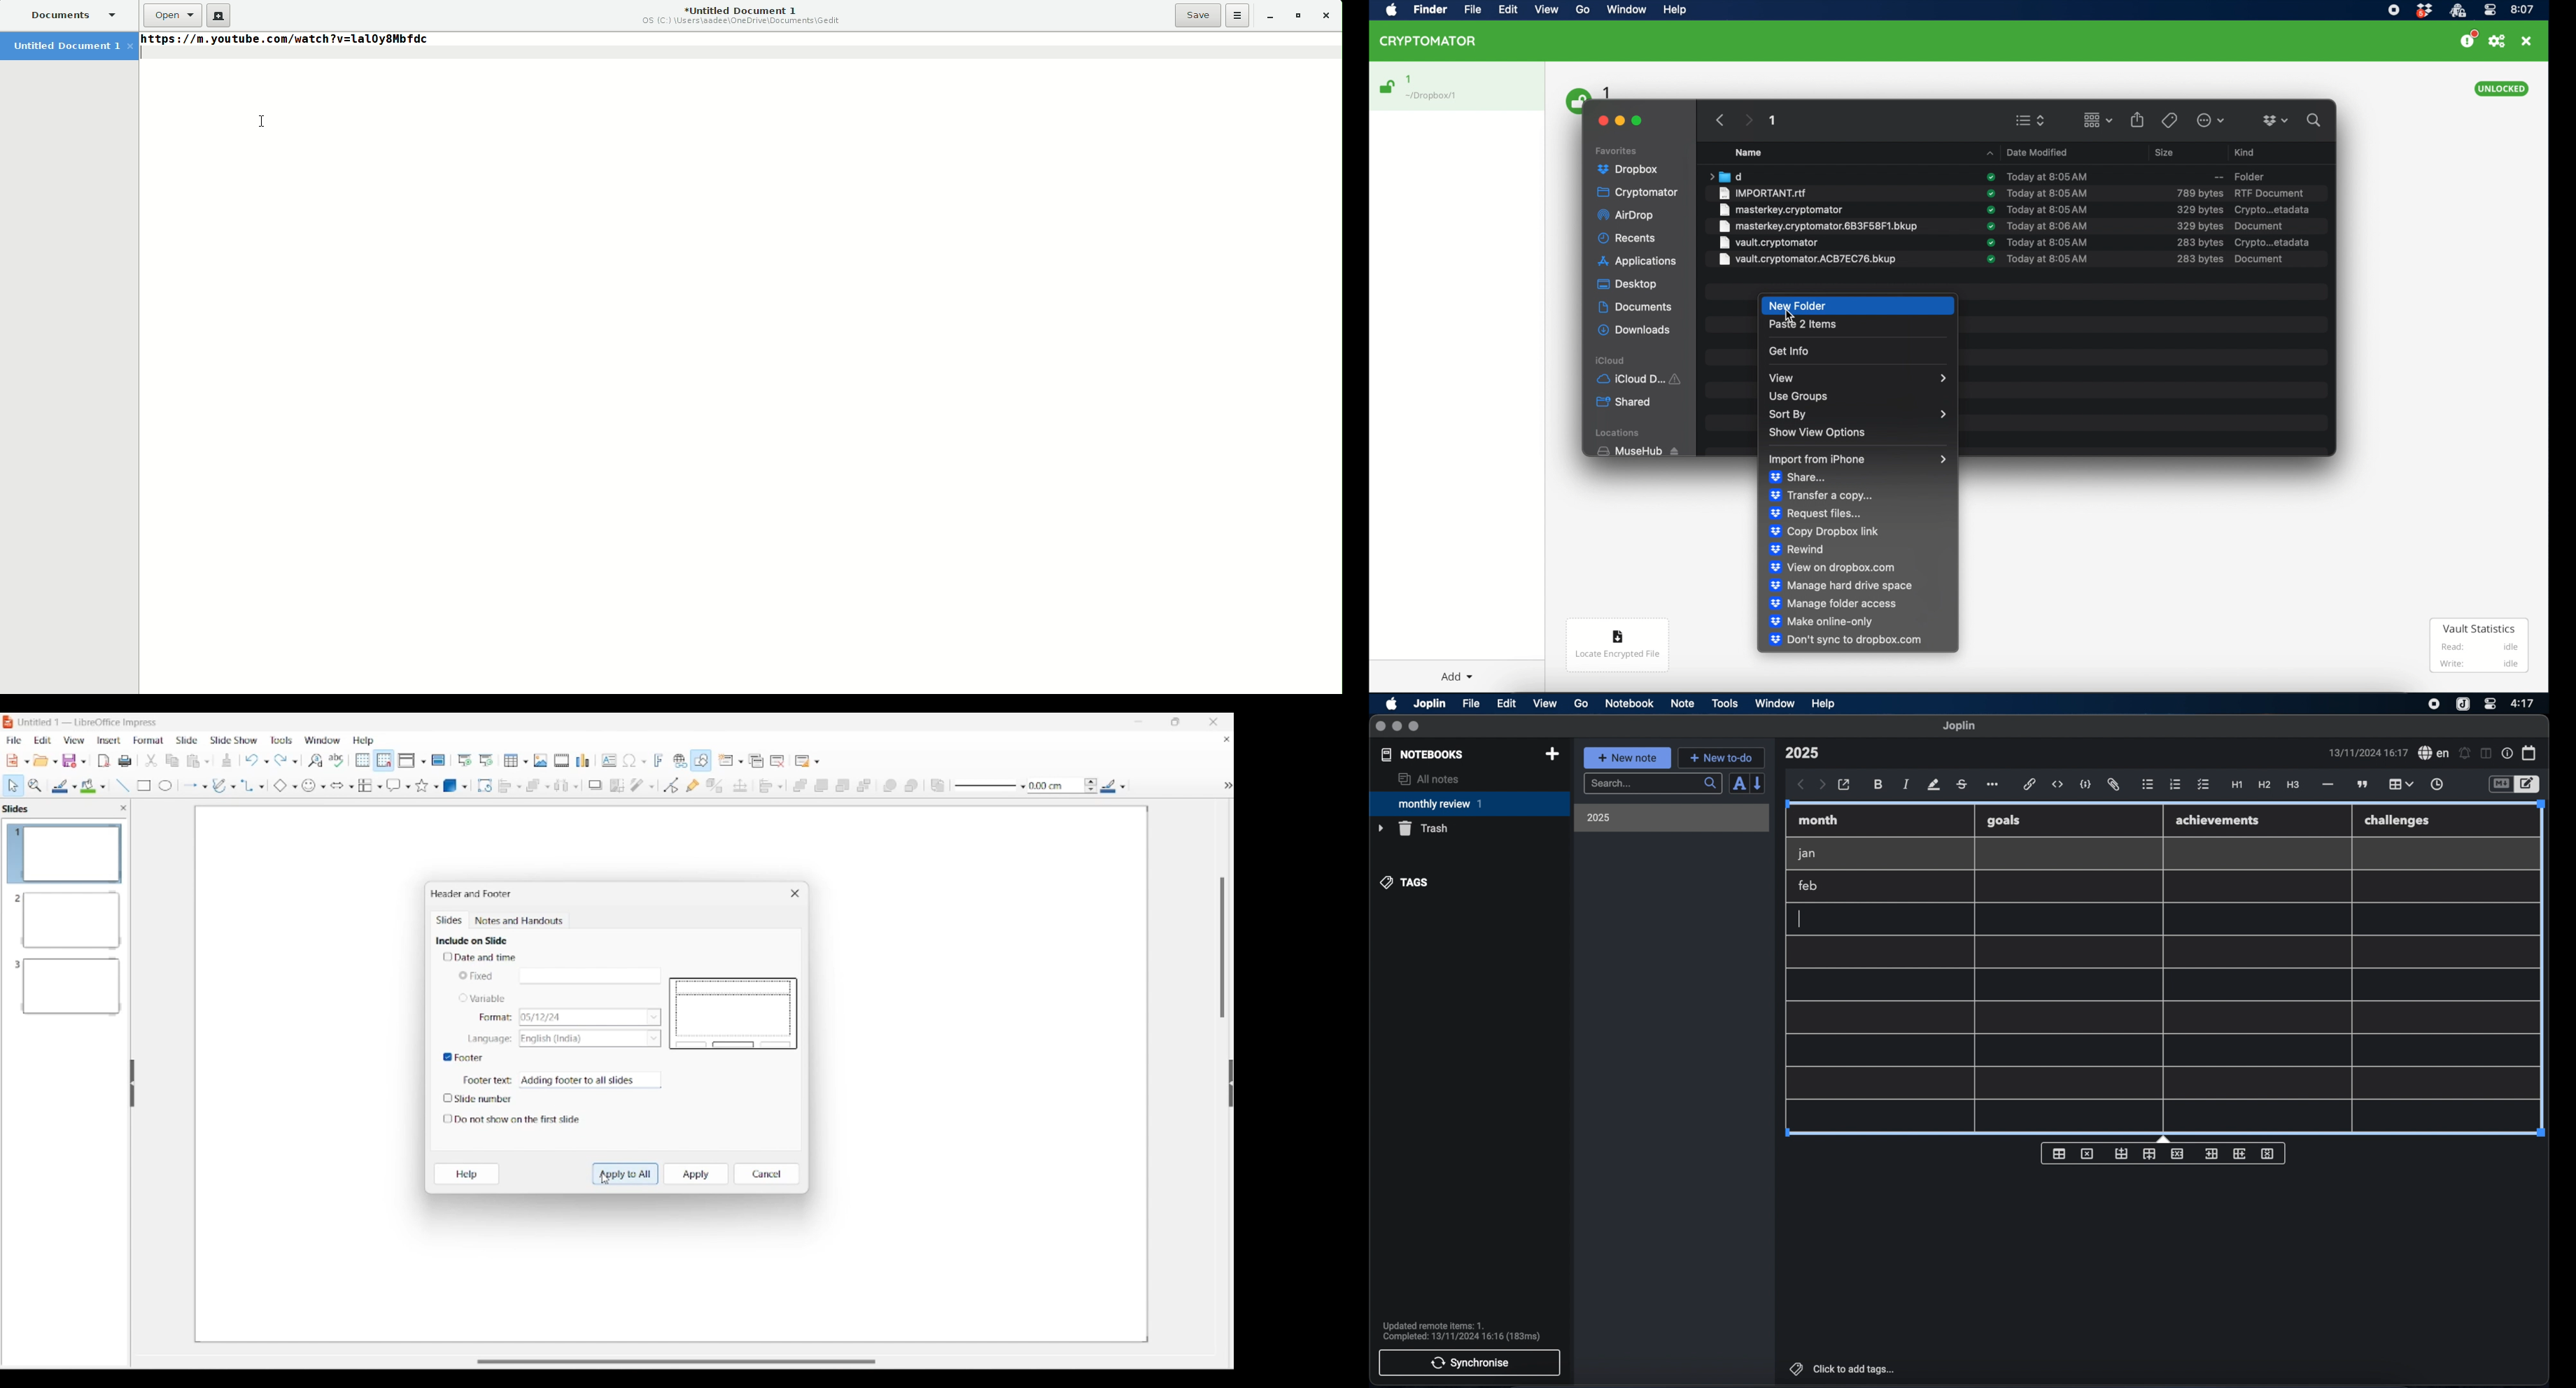  What do you see at coordinates (1091, 785) in the screenshot?
I see `Increase/Decrease line thickness` at bounding box center [1091, 785].